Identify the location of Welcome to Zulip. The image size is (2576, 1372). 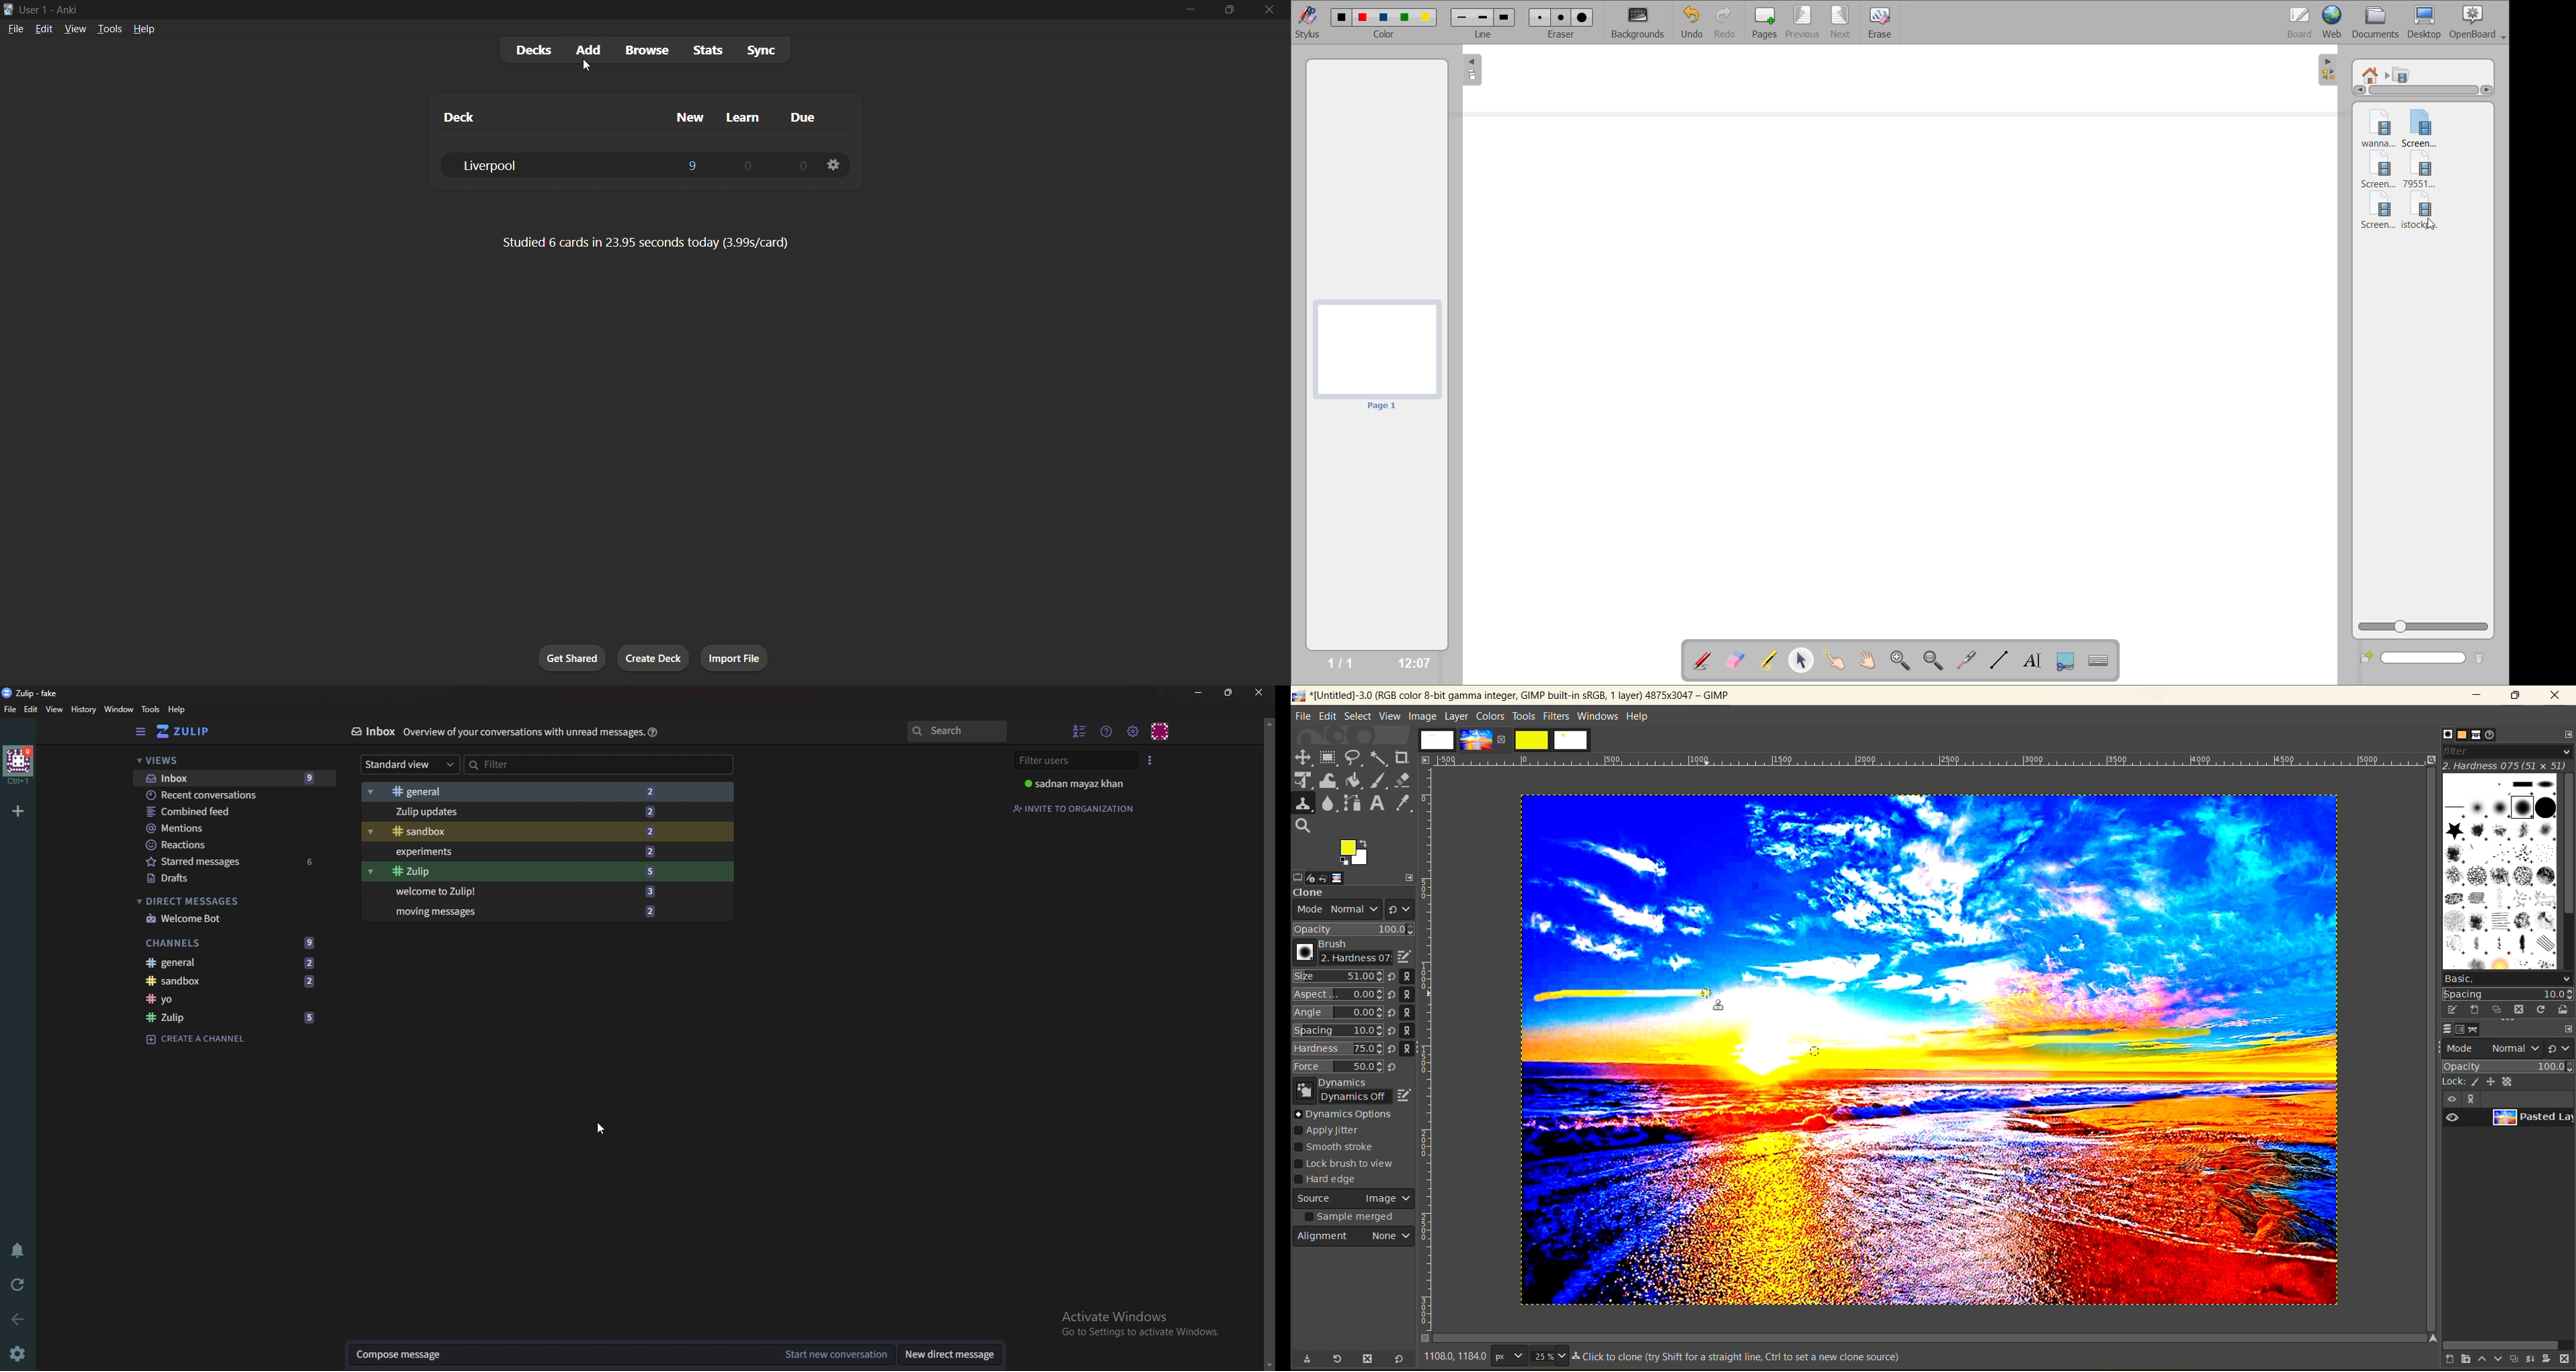
(517, 891).